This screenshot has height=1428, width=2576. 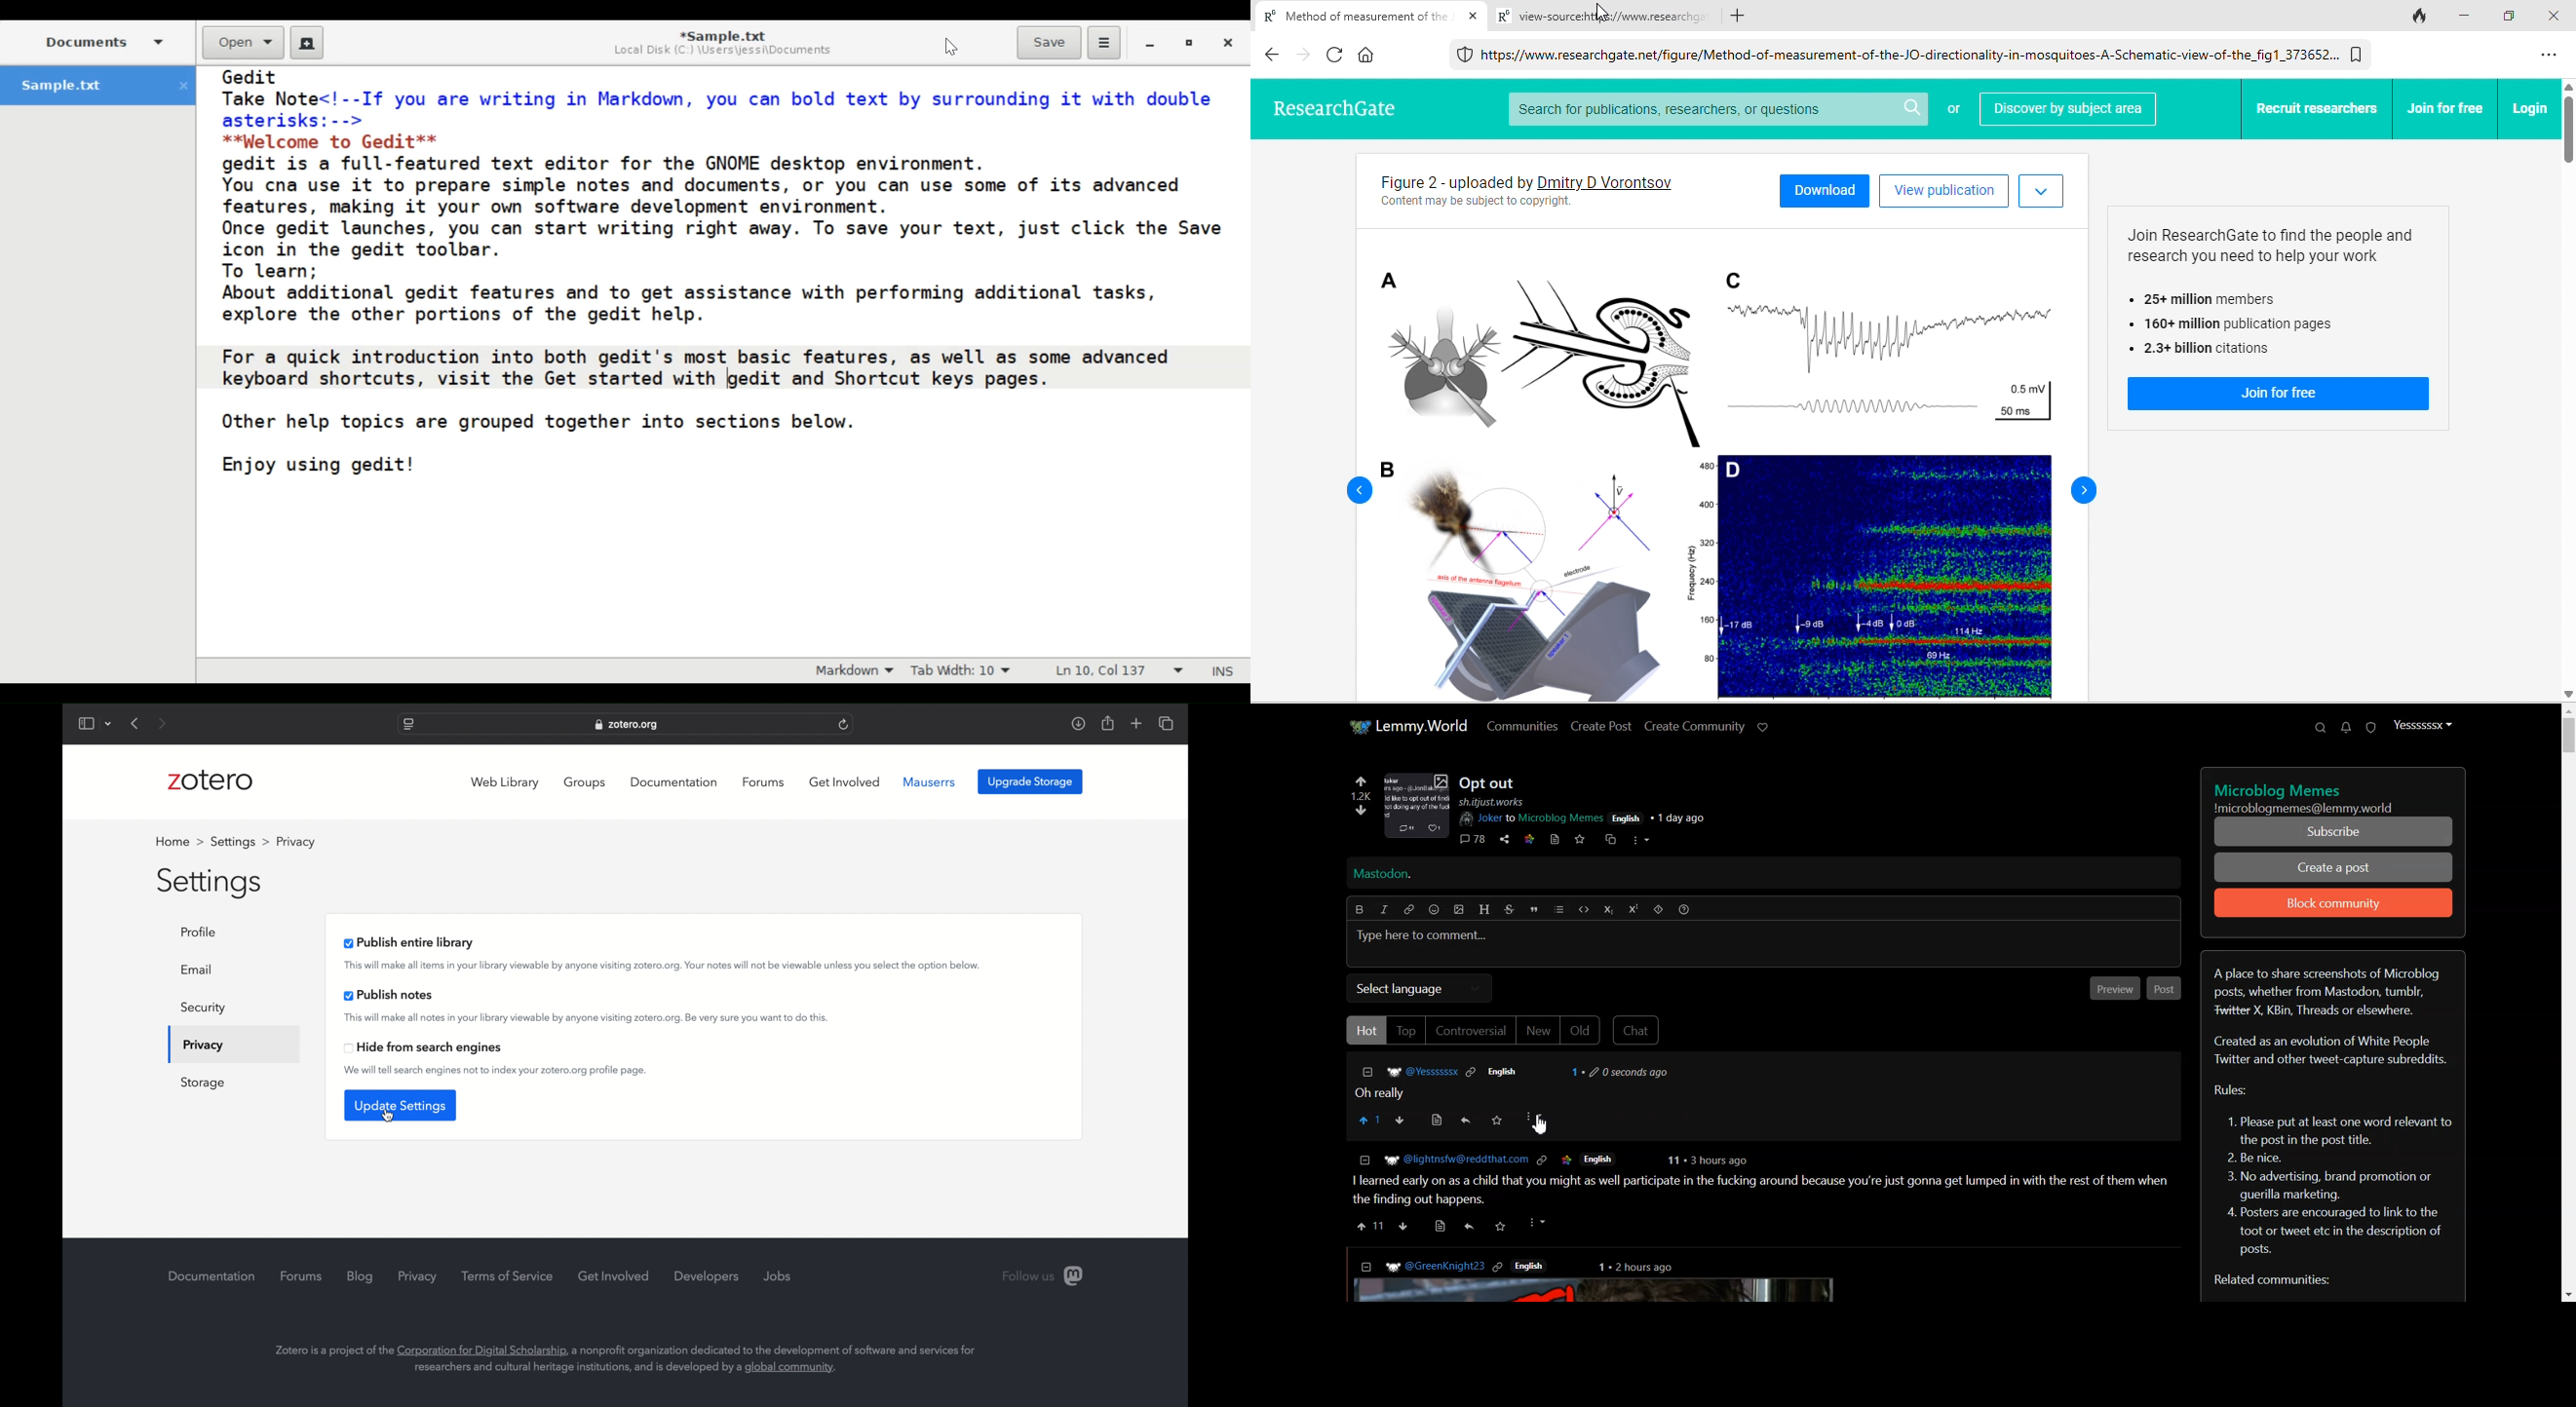 What do you see at coordinates (1498, 1120) in the screenshot?
I see `Save ` at bounding box center [1498, 1120].